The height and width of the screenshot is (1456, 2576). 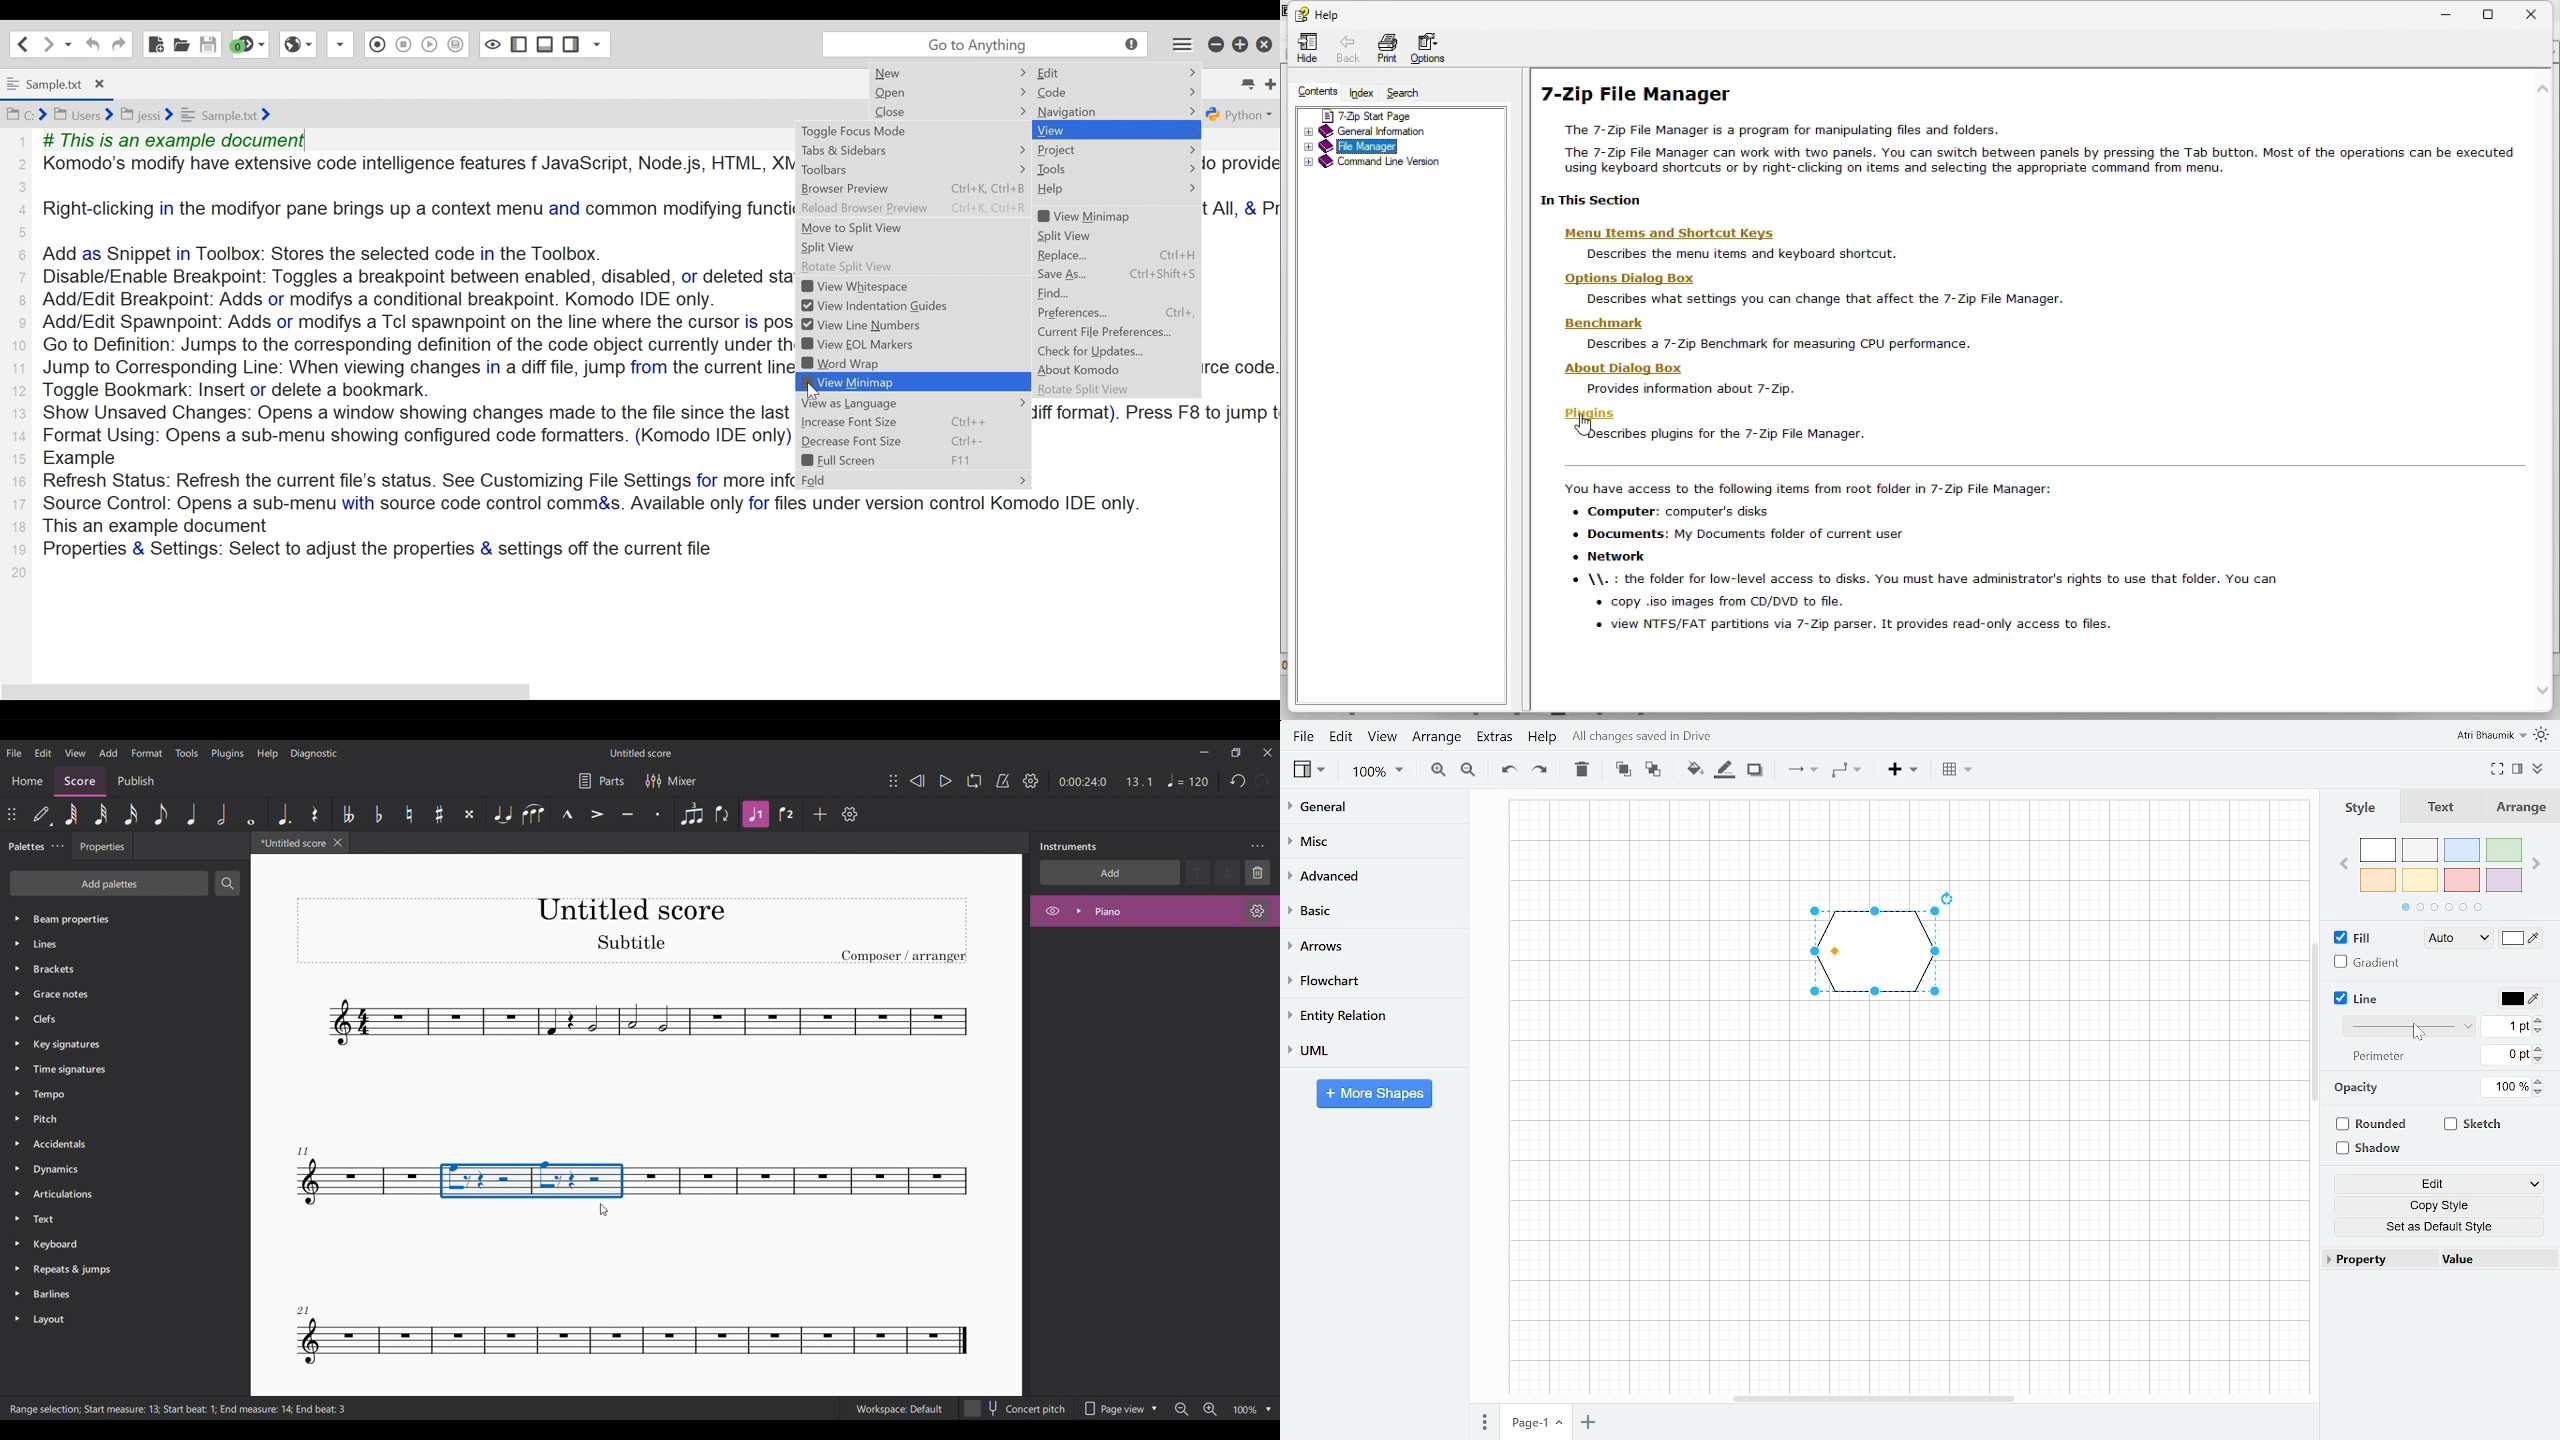 What do you see at coordinates (1948, 898) in the screenshot?
I see `Rotate` at bounding box center [1948, 898].